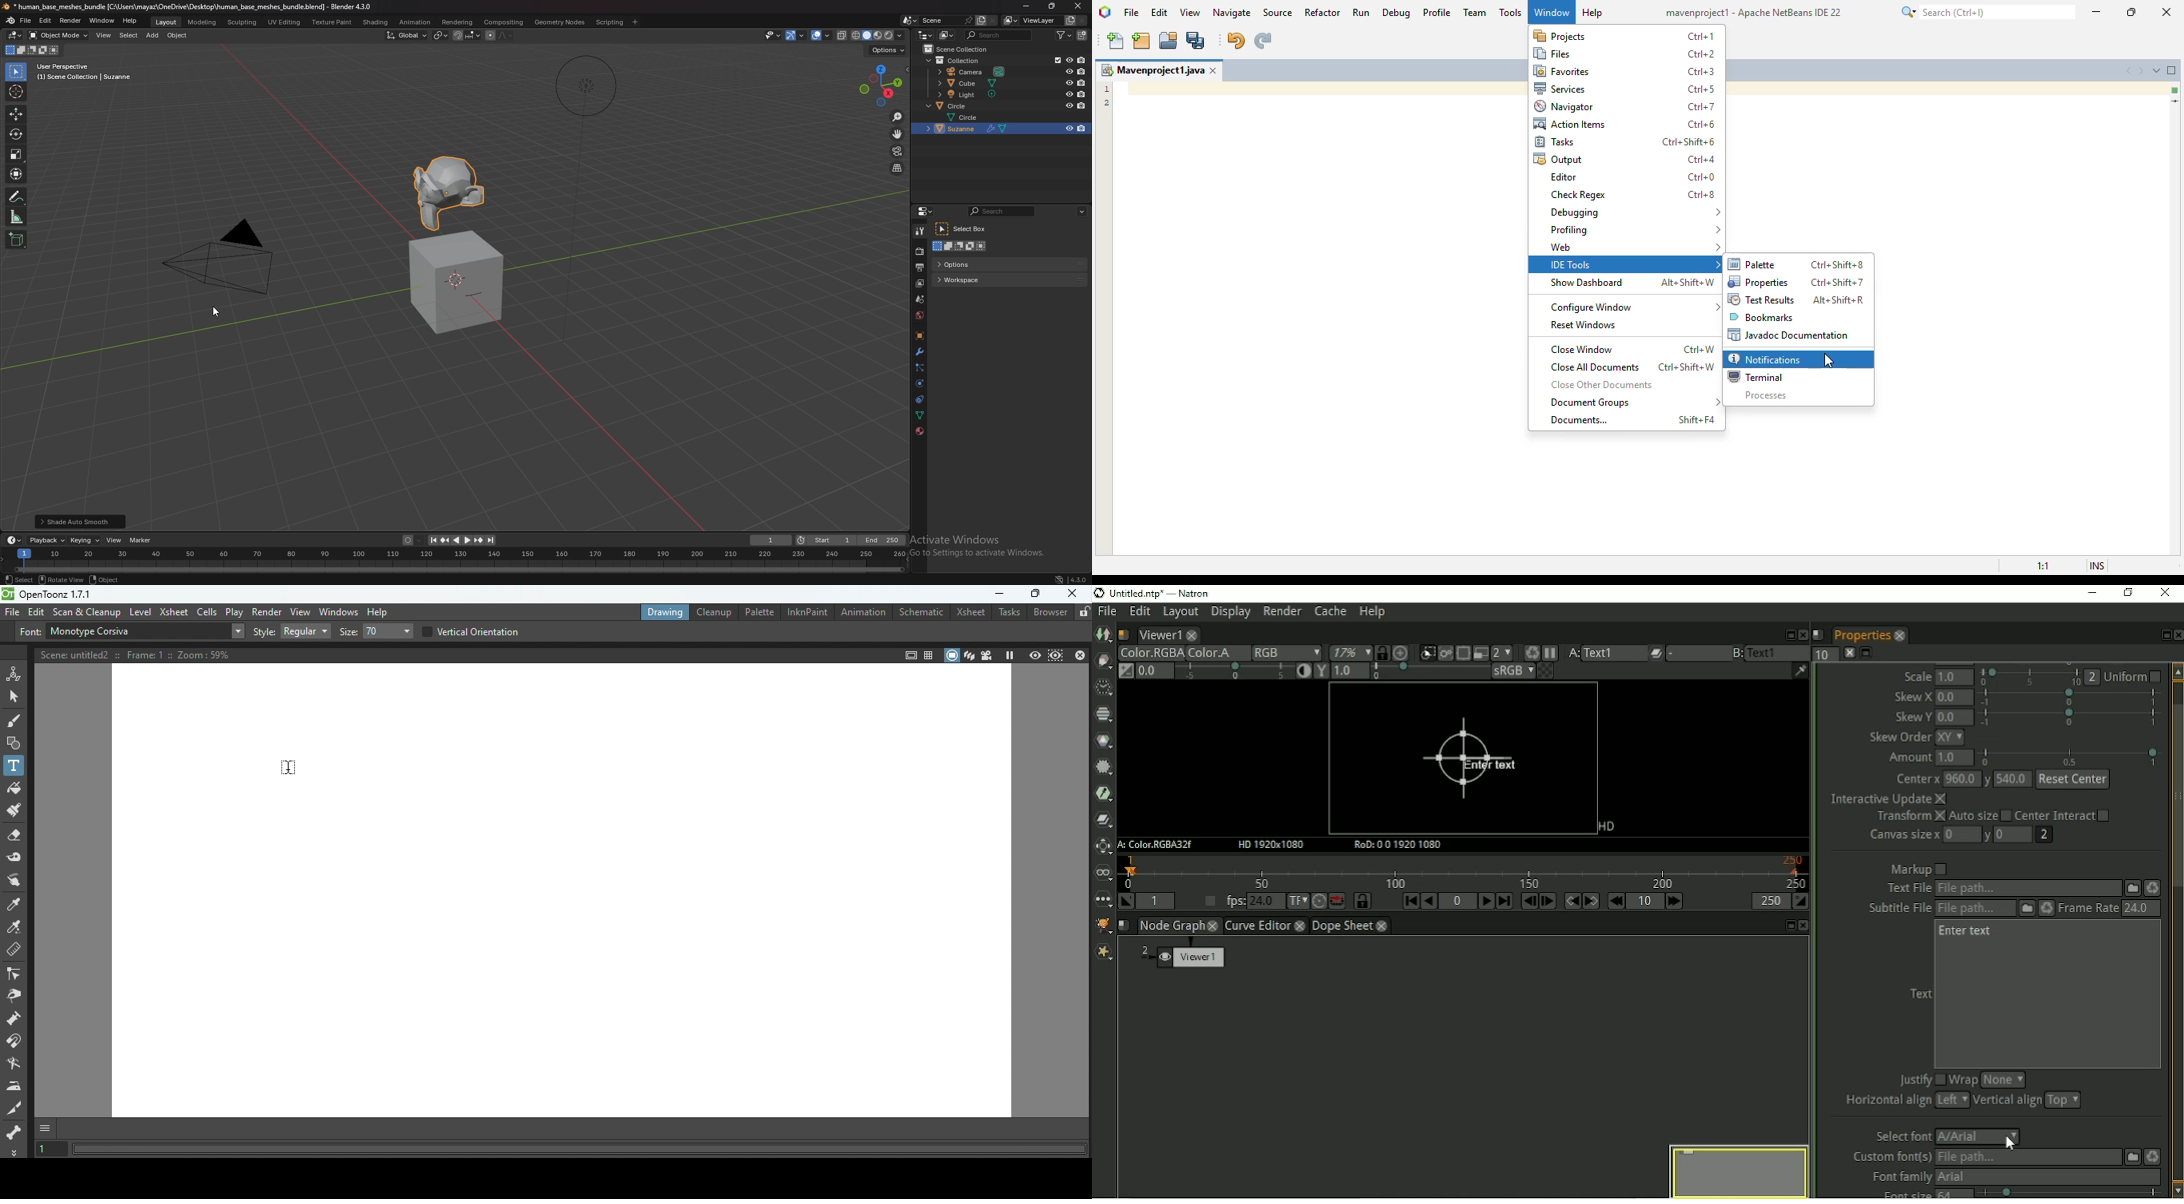 This screenshot has height=1204, width=2184. I want to click on transform orientation, so click(407, 35).